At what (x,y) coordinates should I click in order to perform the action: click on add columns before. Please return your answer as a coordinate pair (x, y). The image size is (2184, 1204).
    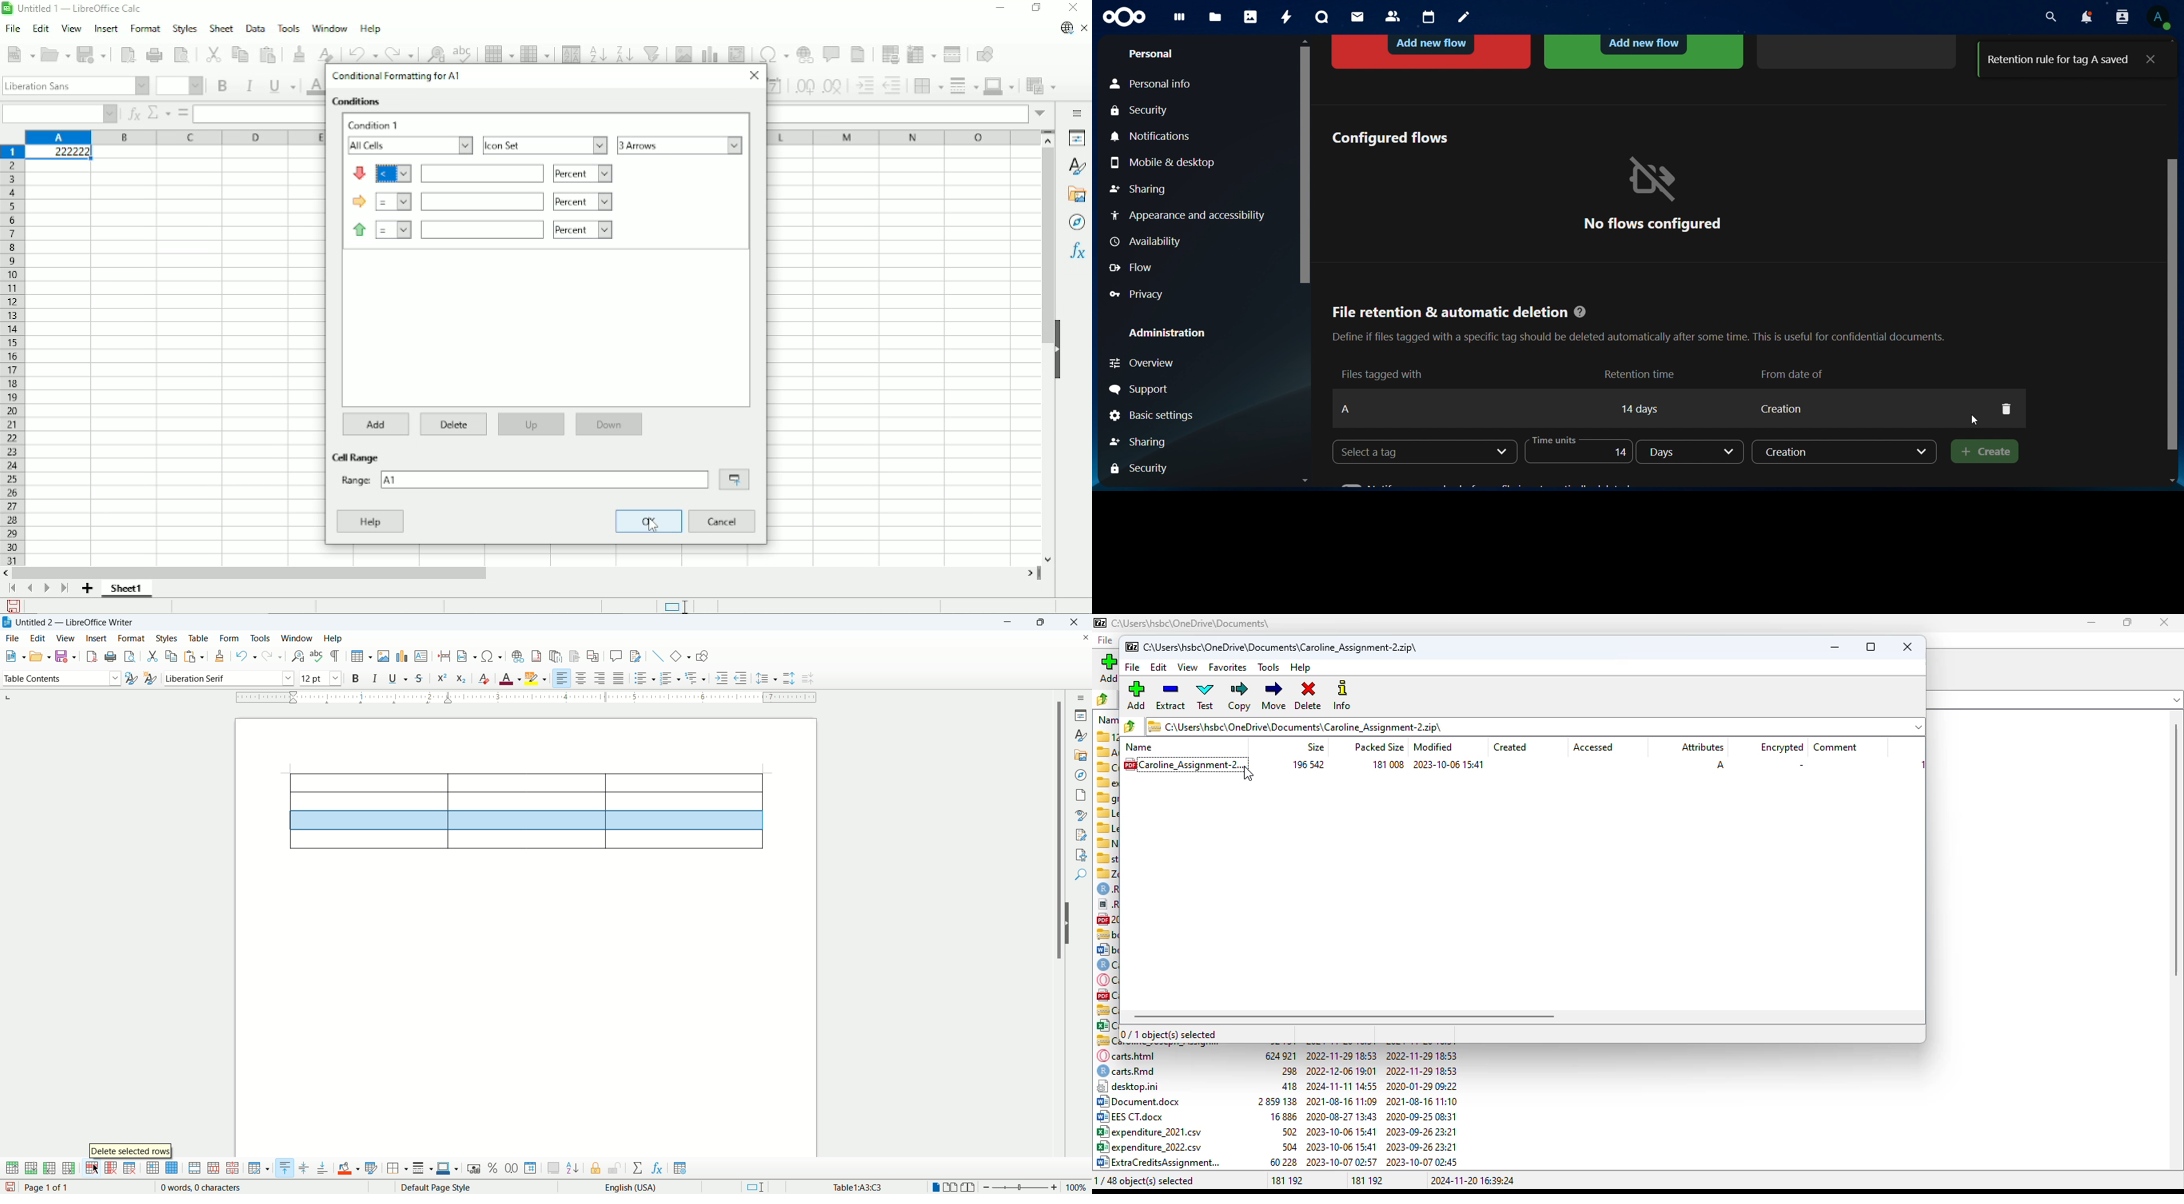
    Looking at the image, I should click on (50, 1169).